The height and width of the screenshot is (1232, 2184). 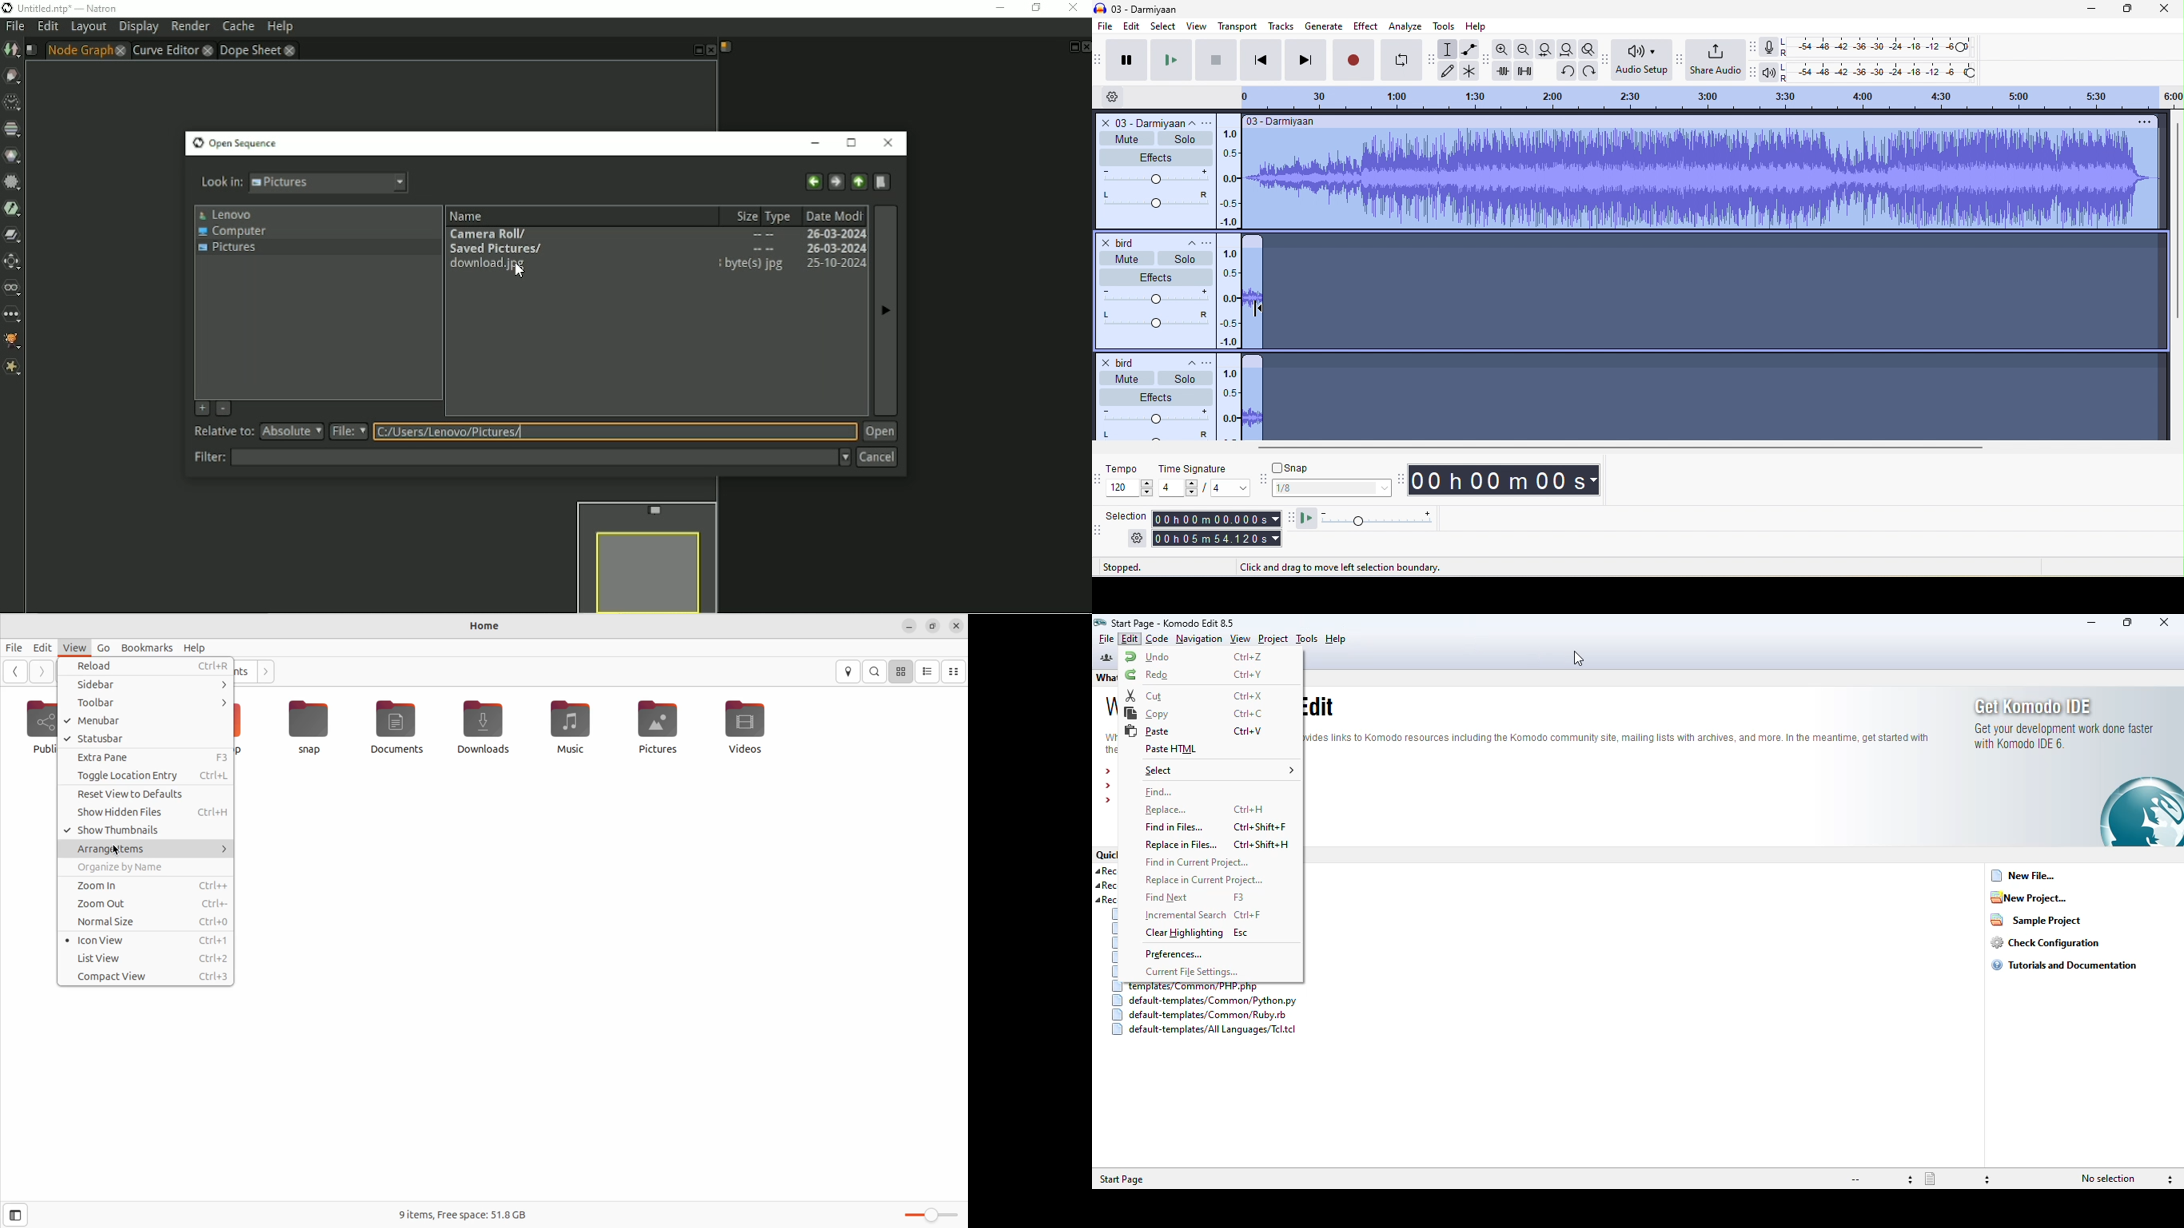 What do you see at coordinates (570, 730) in the screenshot?
I see `music` at bounding box center [570, 730].